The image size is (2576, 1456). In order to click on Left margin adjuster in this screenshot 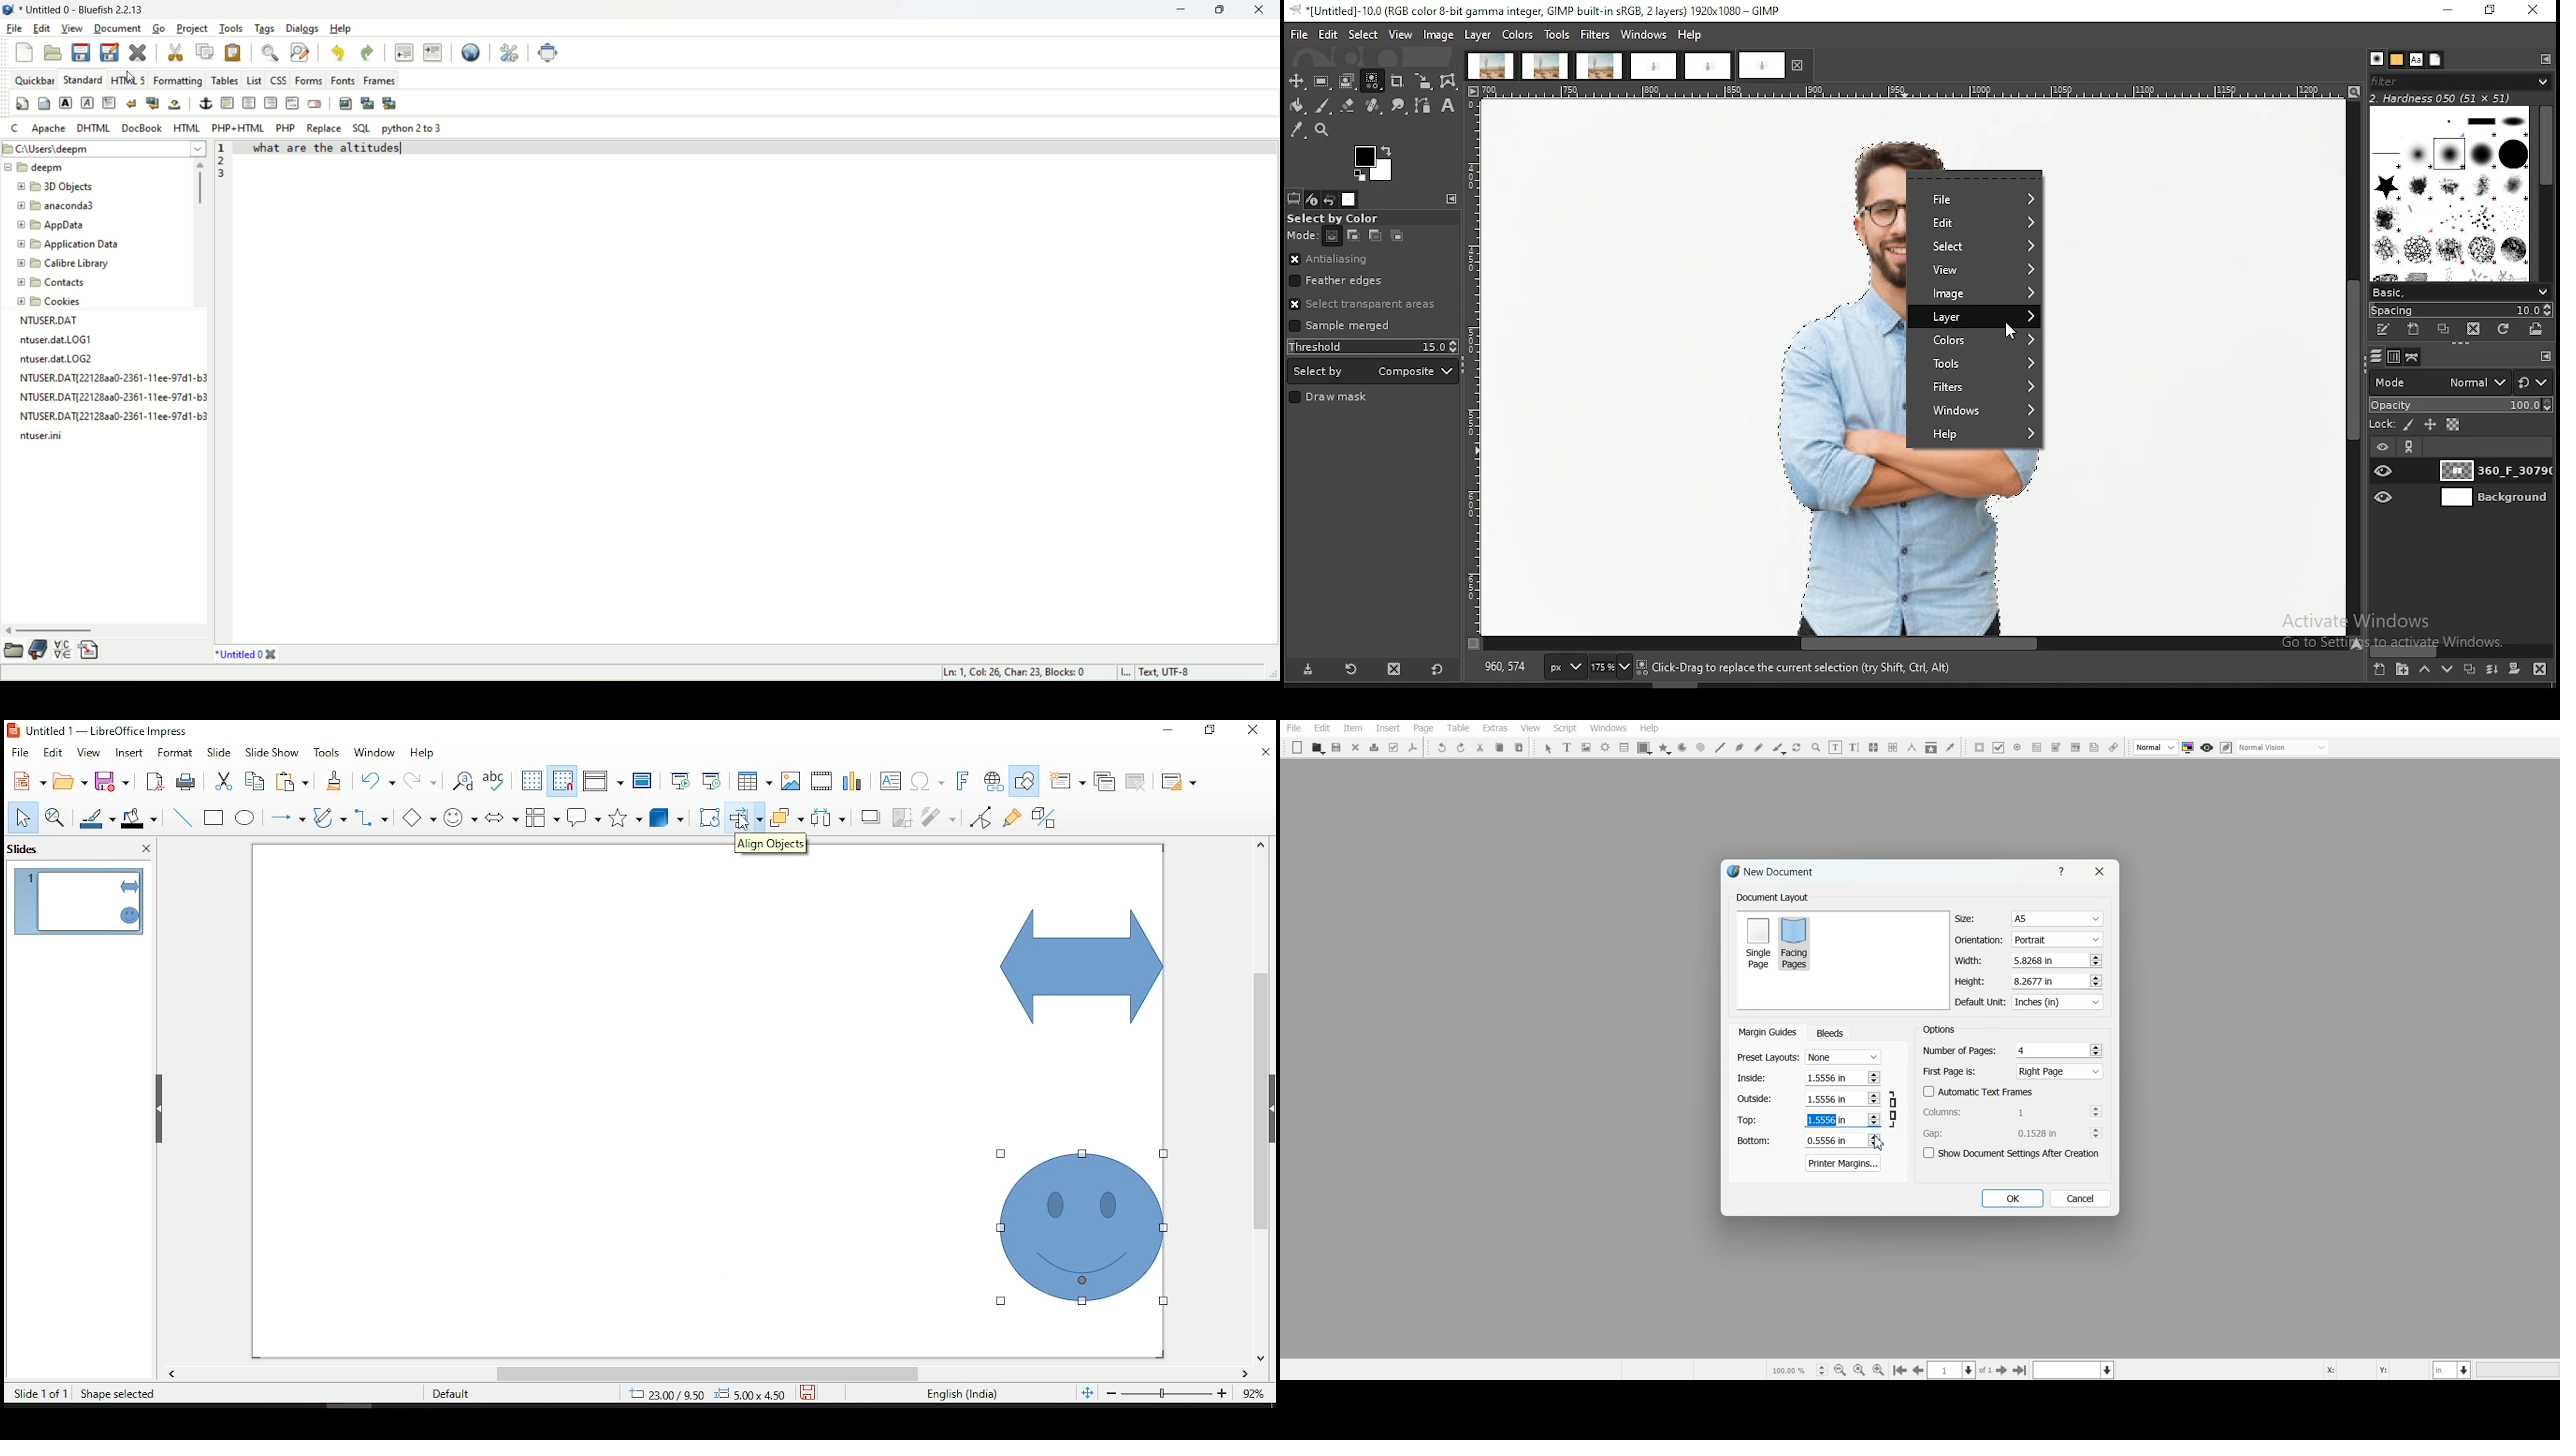, I will do `click(1809, 1077)`.